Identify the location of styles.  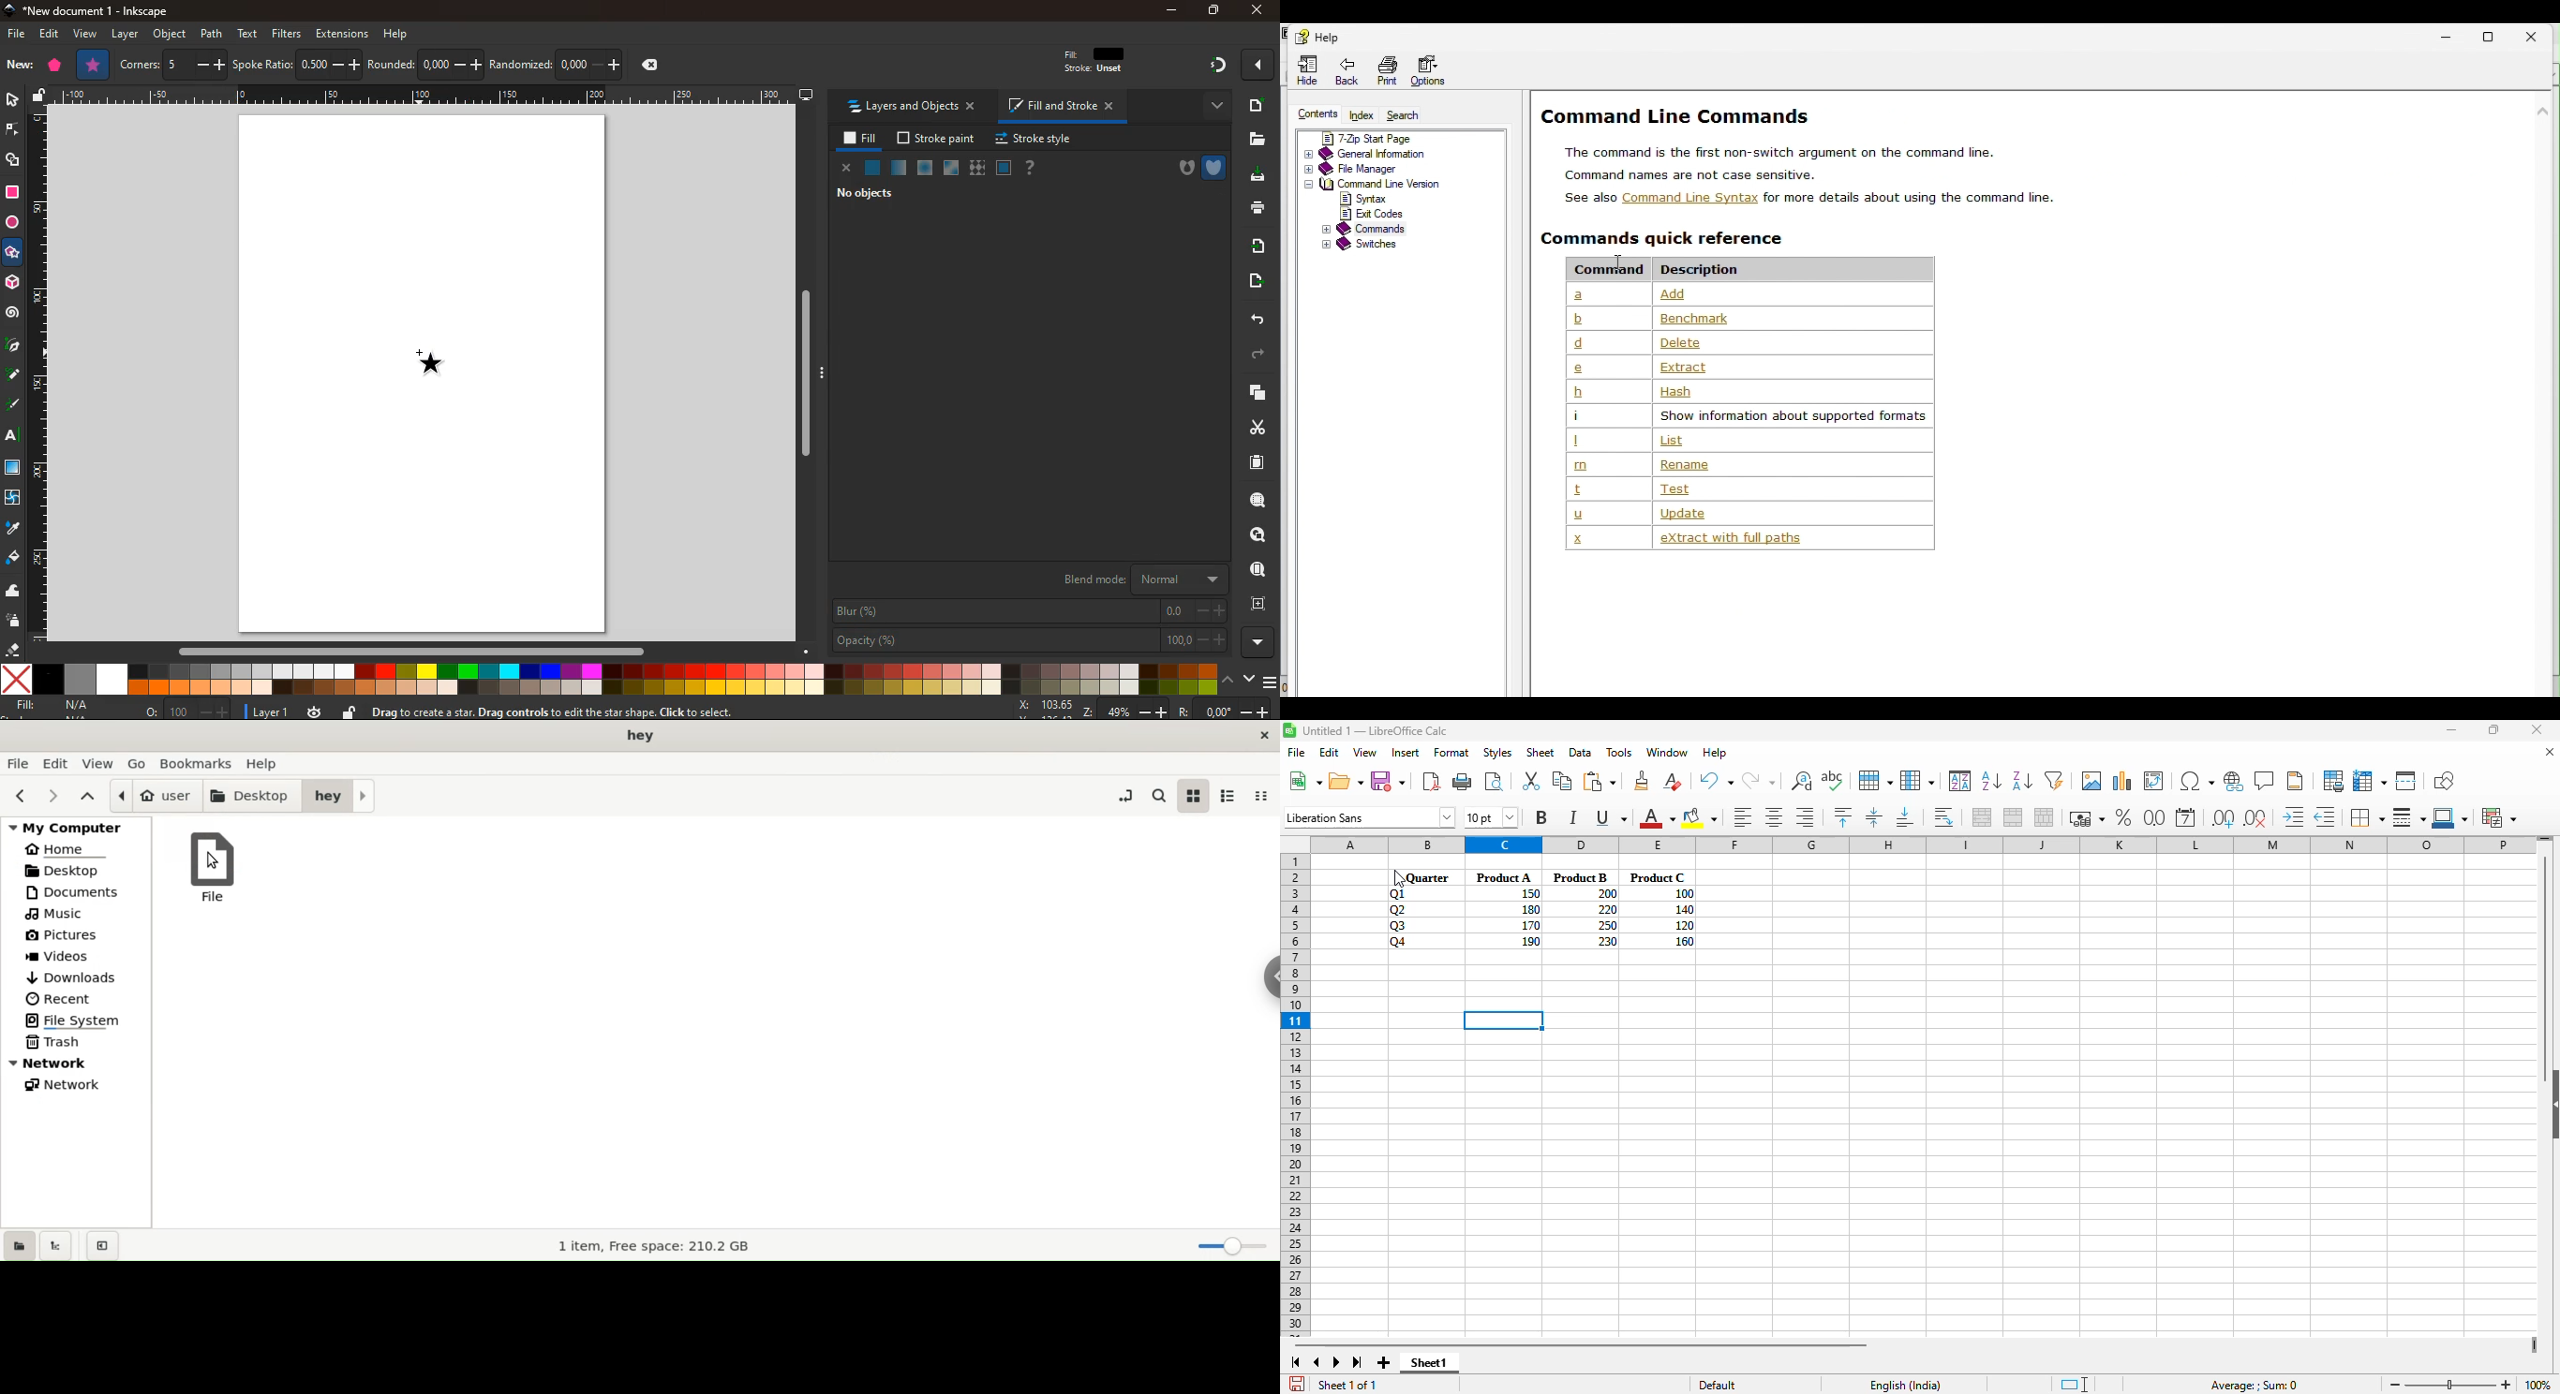
(1497, 753).